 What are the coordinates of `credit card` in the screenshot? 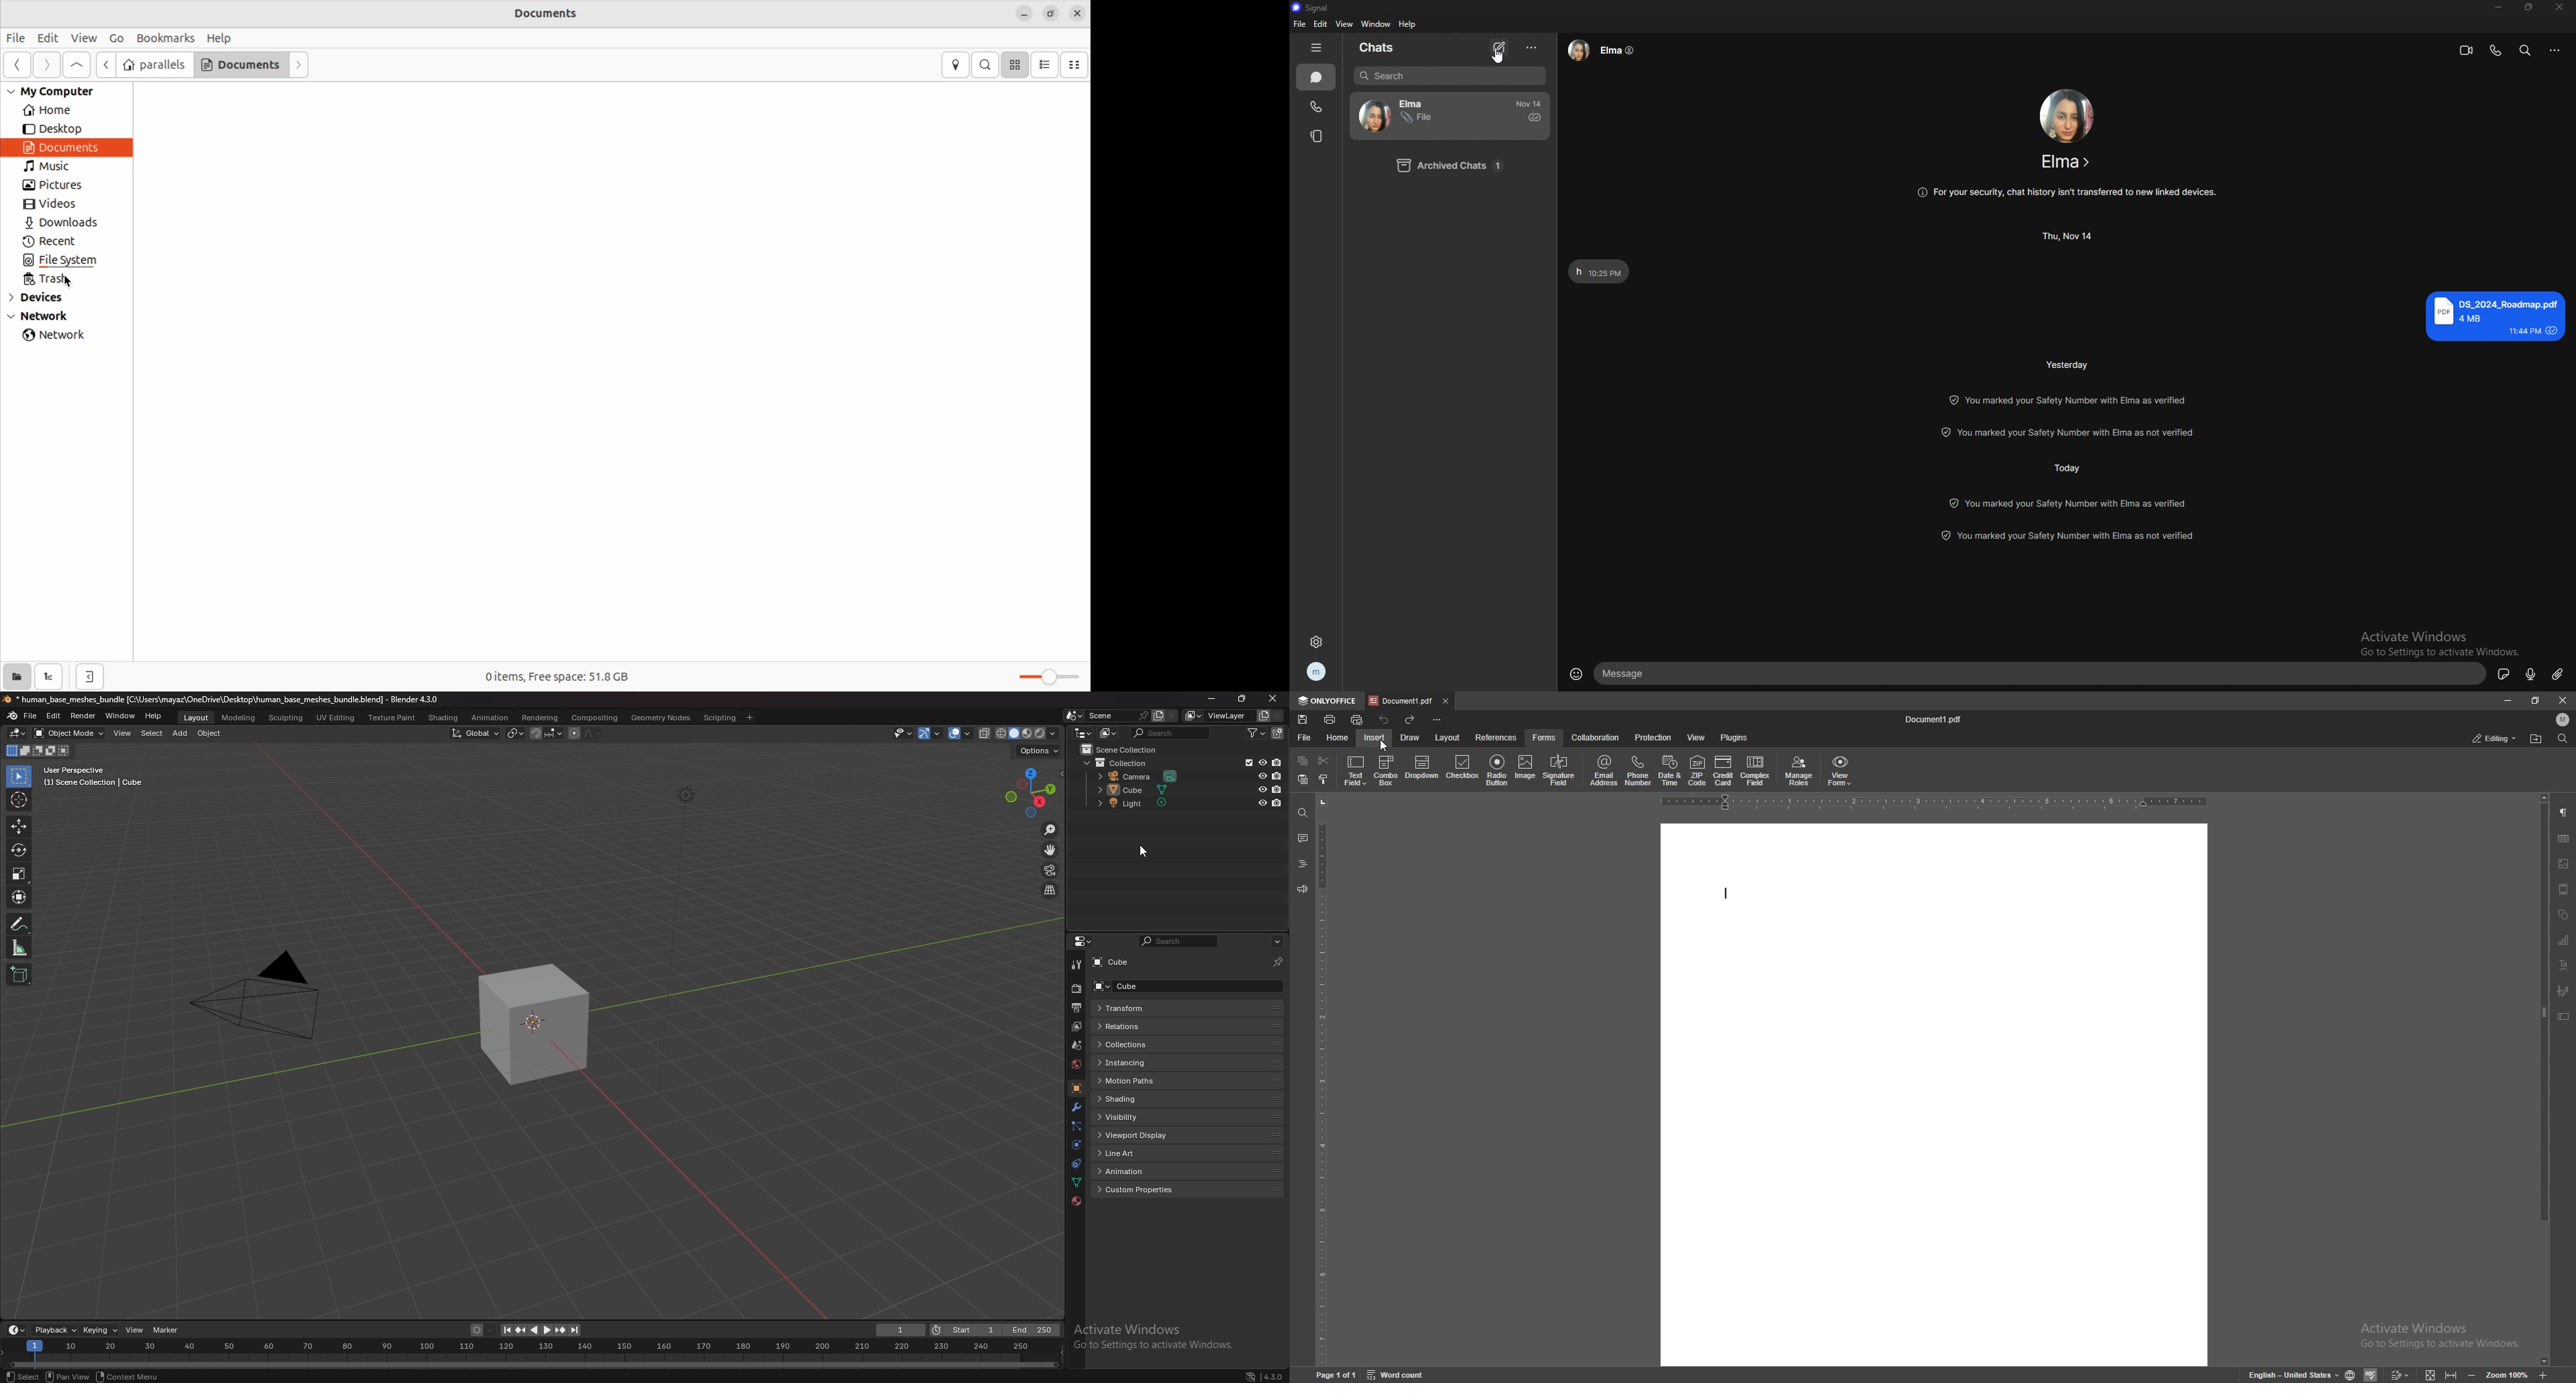 It's located at (1725, 771).